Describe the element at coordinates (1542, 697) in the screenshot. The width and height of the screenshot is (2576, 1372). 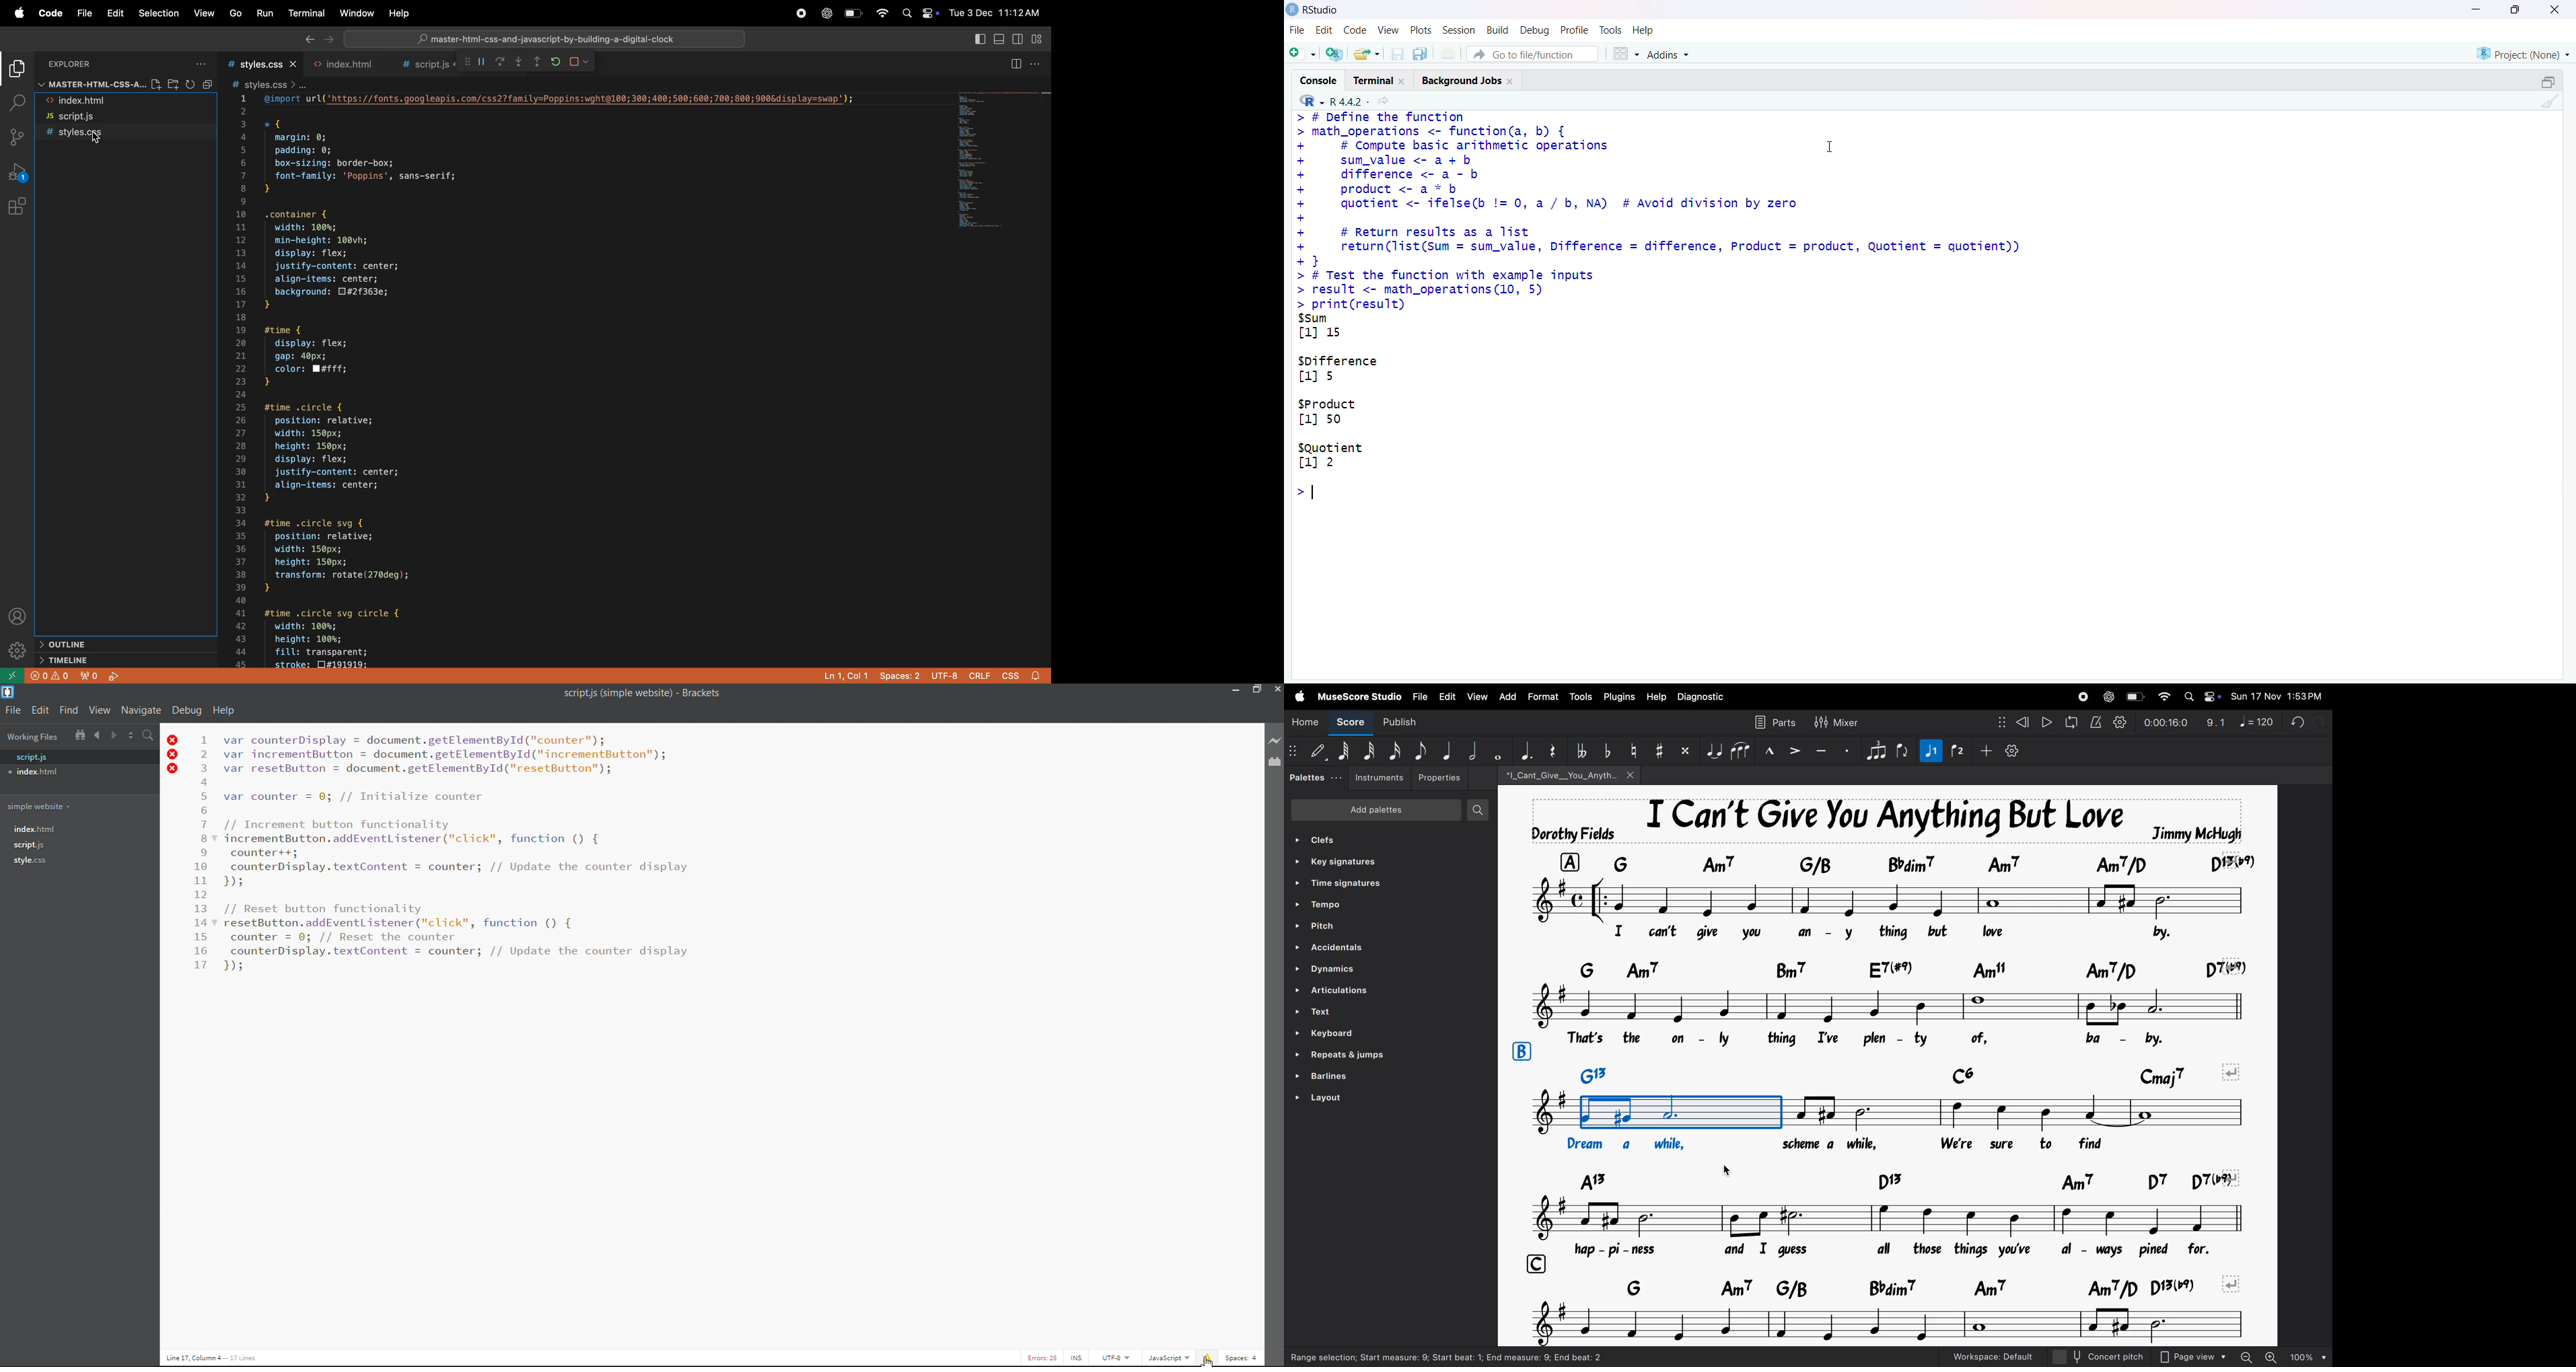
I see `Format` at that location.